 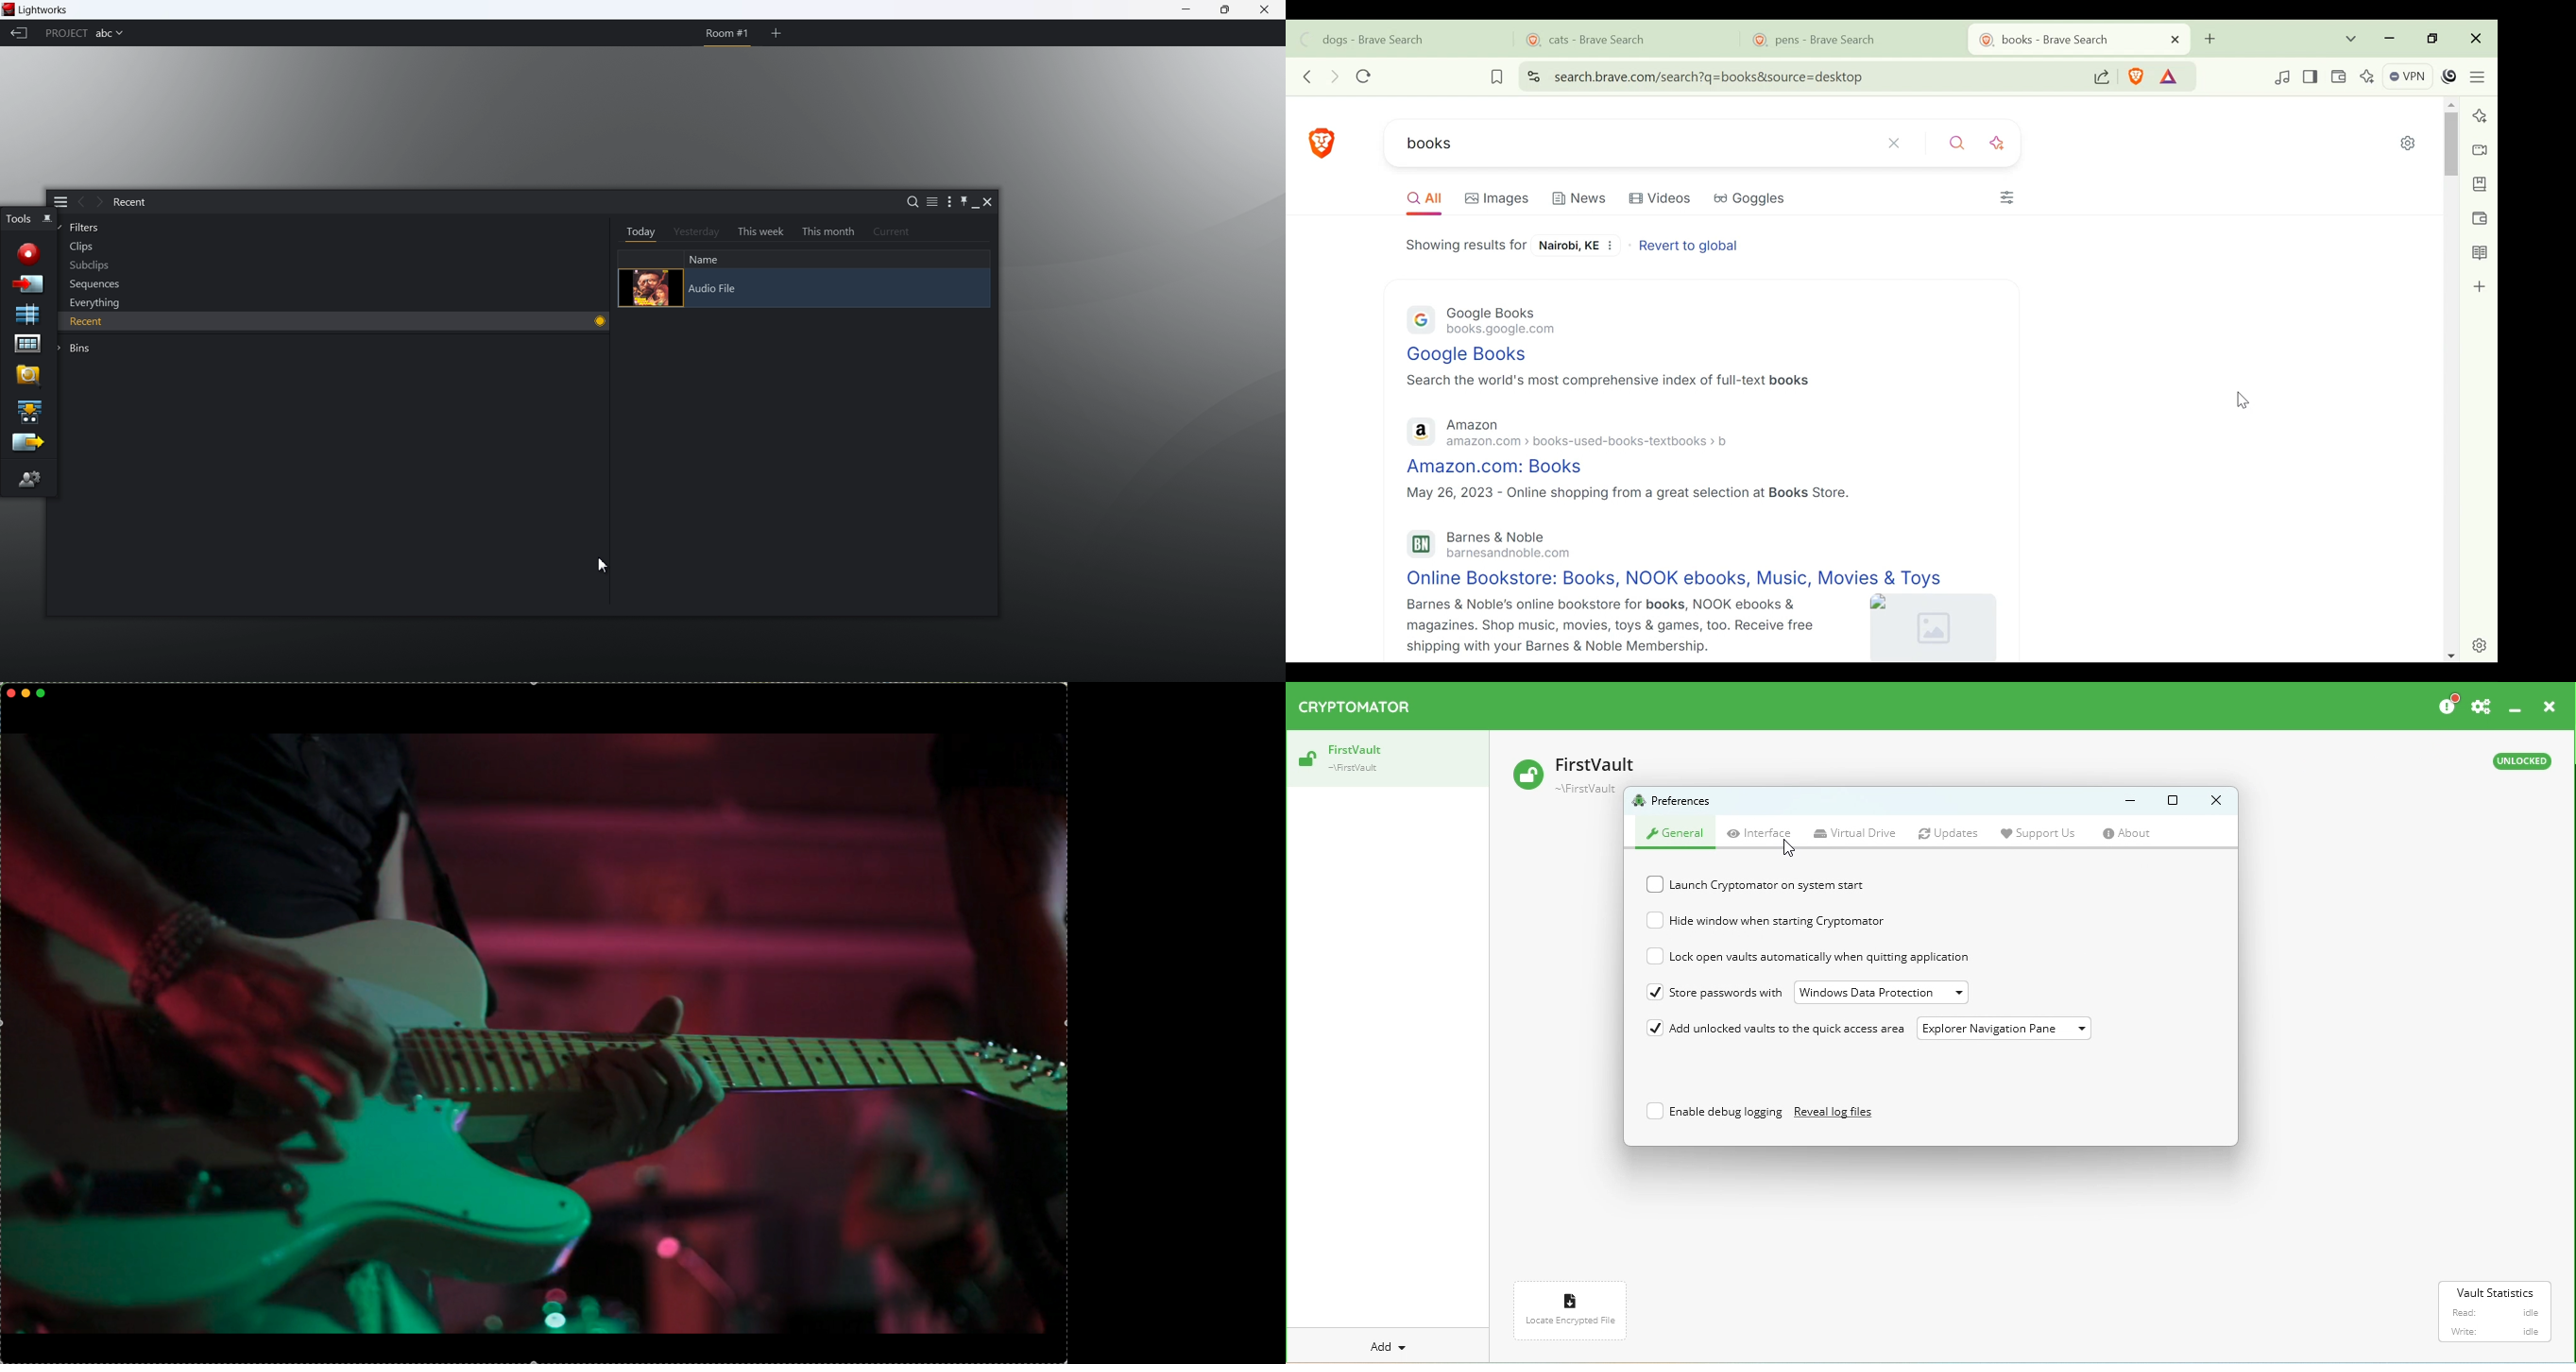 I want to click on minimize, so click(x=1187, y=11).